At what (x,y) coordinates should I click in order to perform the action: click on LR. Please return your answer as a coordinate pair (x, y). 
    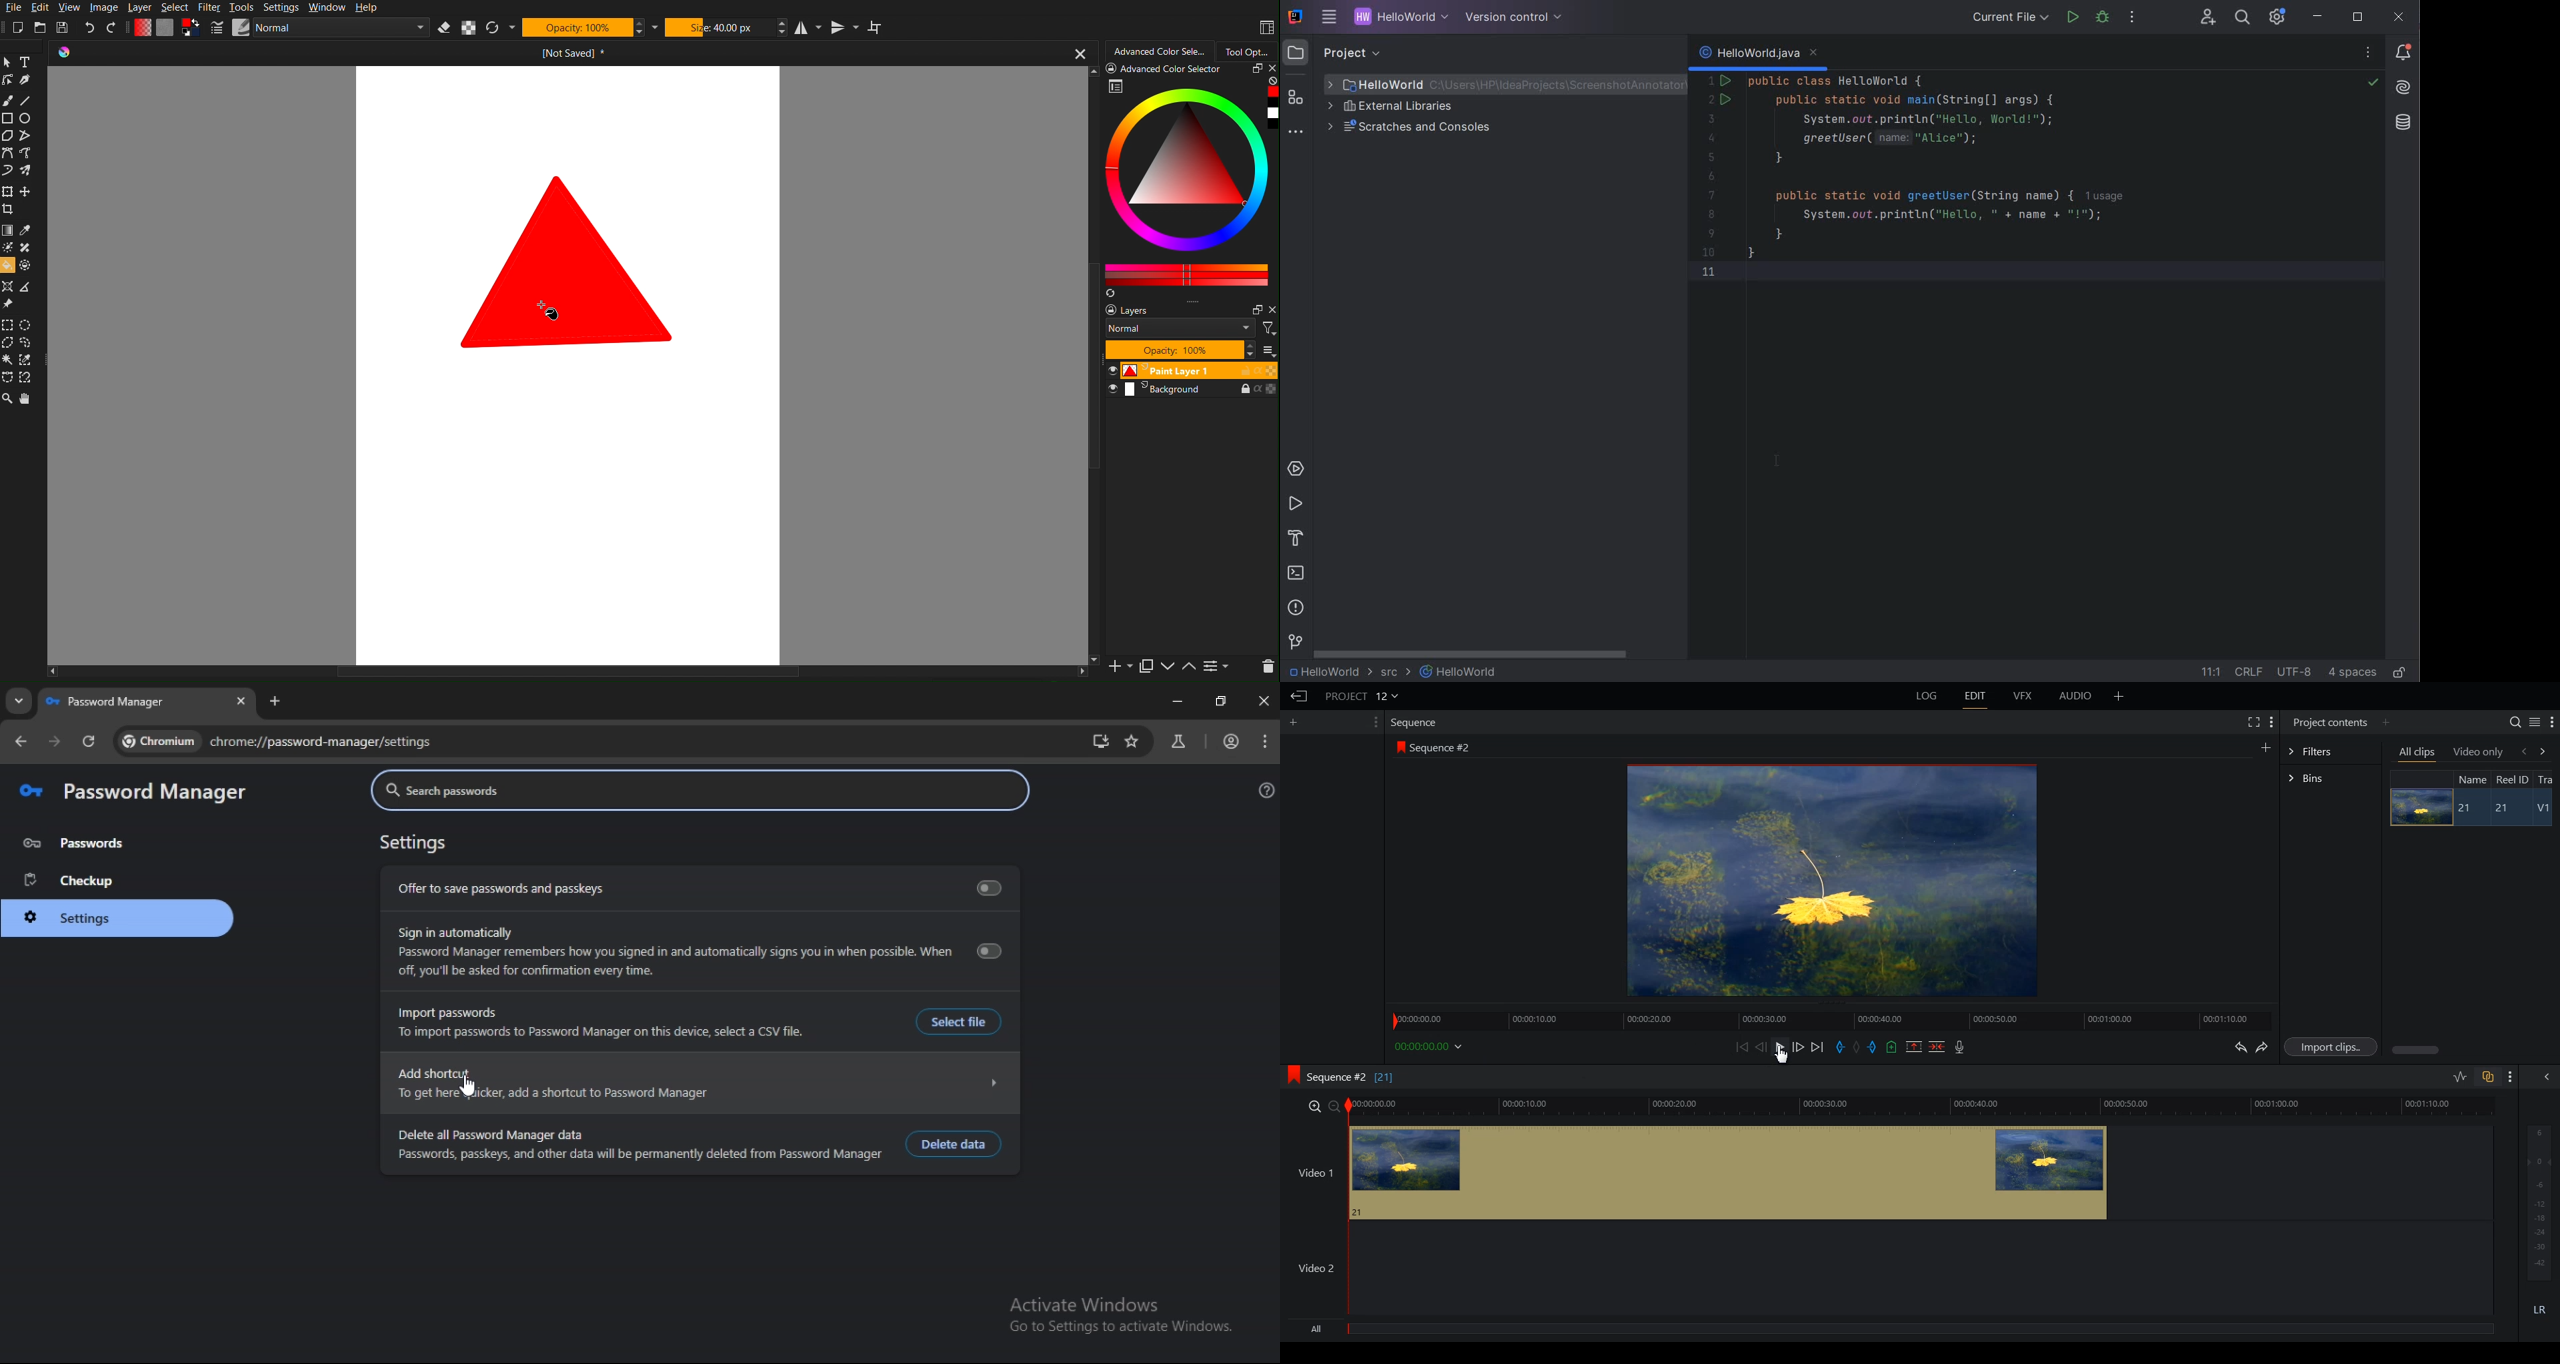
    Looking at the image, I should click on (2540, 1307).